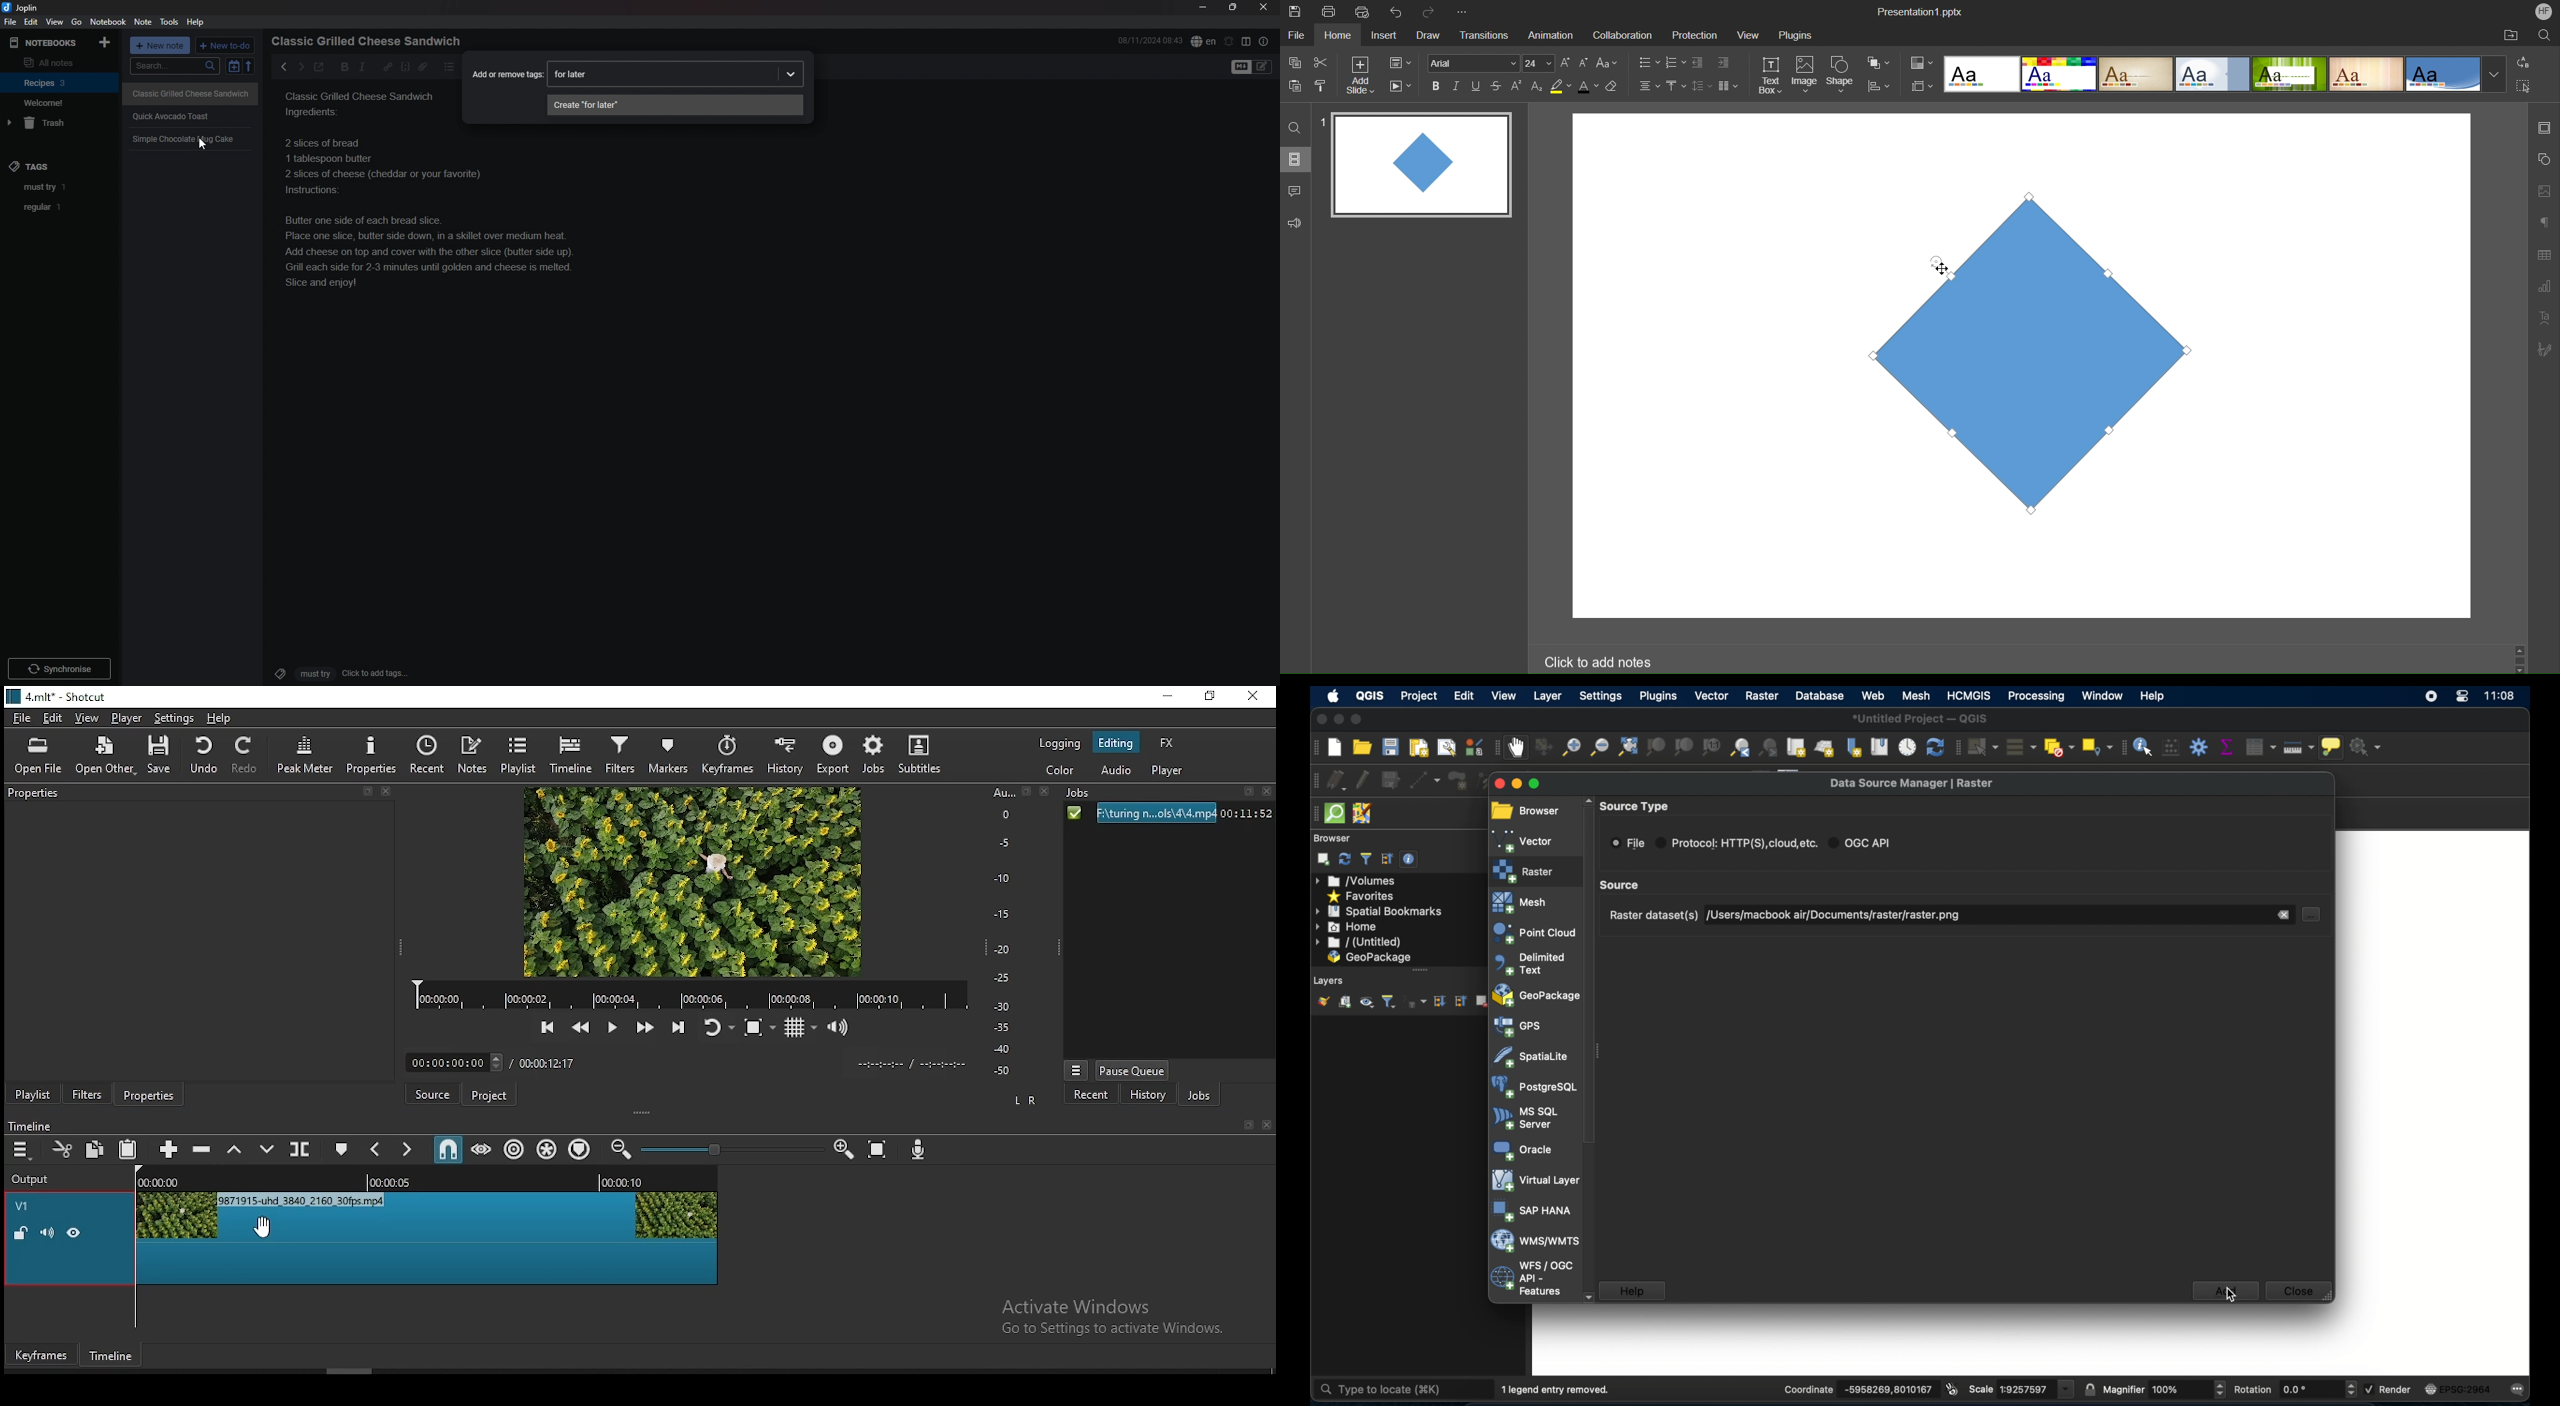 The width and height of the screenshot is (2576, 1428). What do you see at coordinates (1921, 11) in the screenshot?
I see `Presentation Name` at bounding box center [1921, 11].